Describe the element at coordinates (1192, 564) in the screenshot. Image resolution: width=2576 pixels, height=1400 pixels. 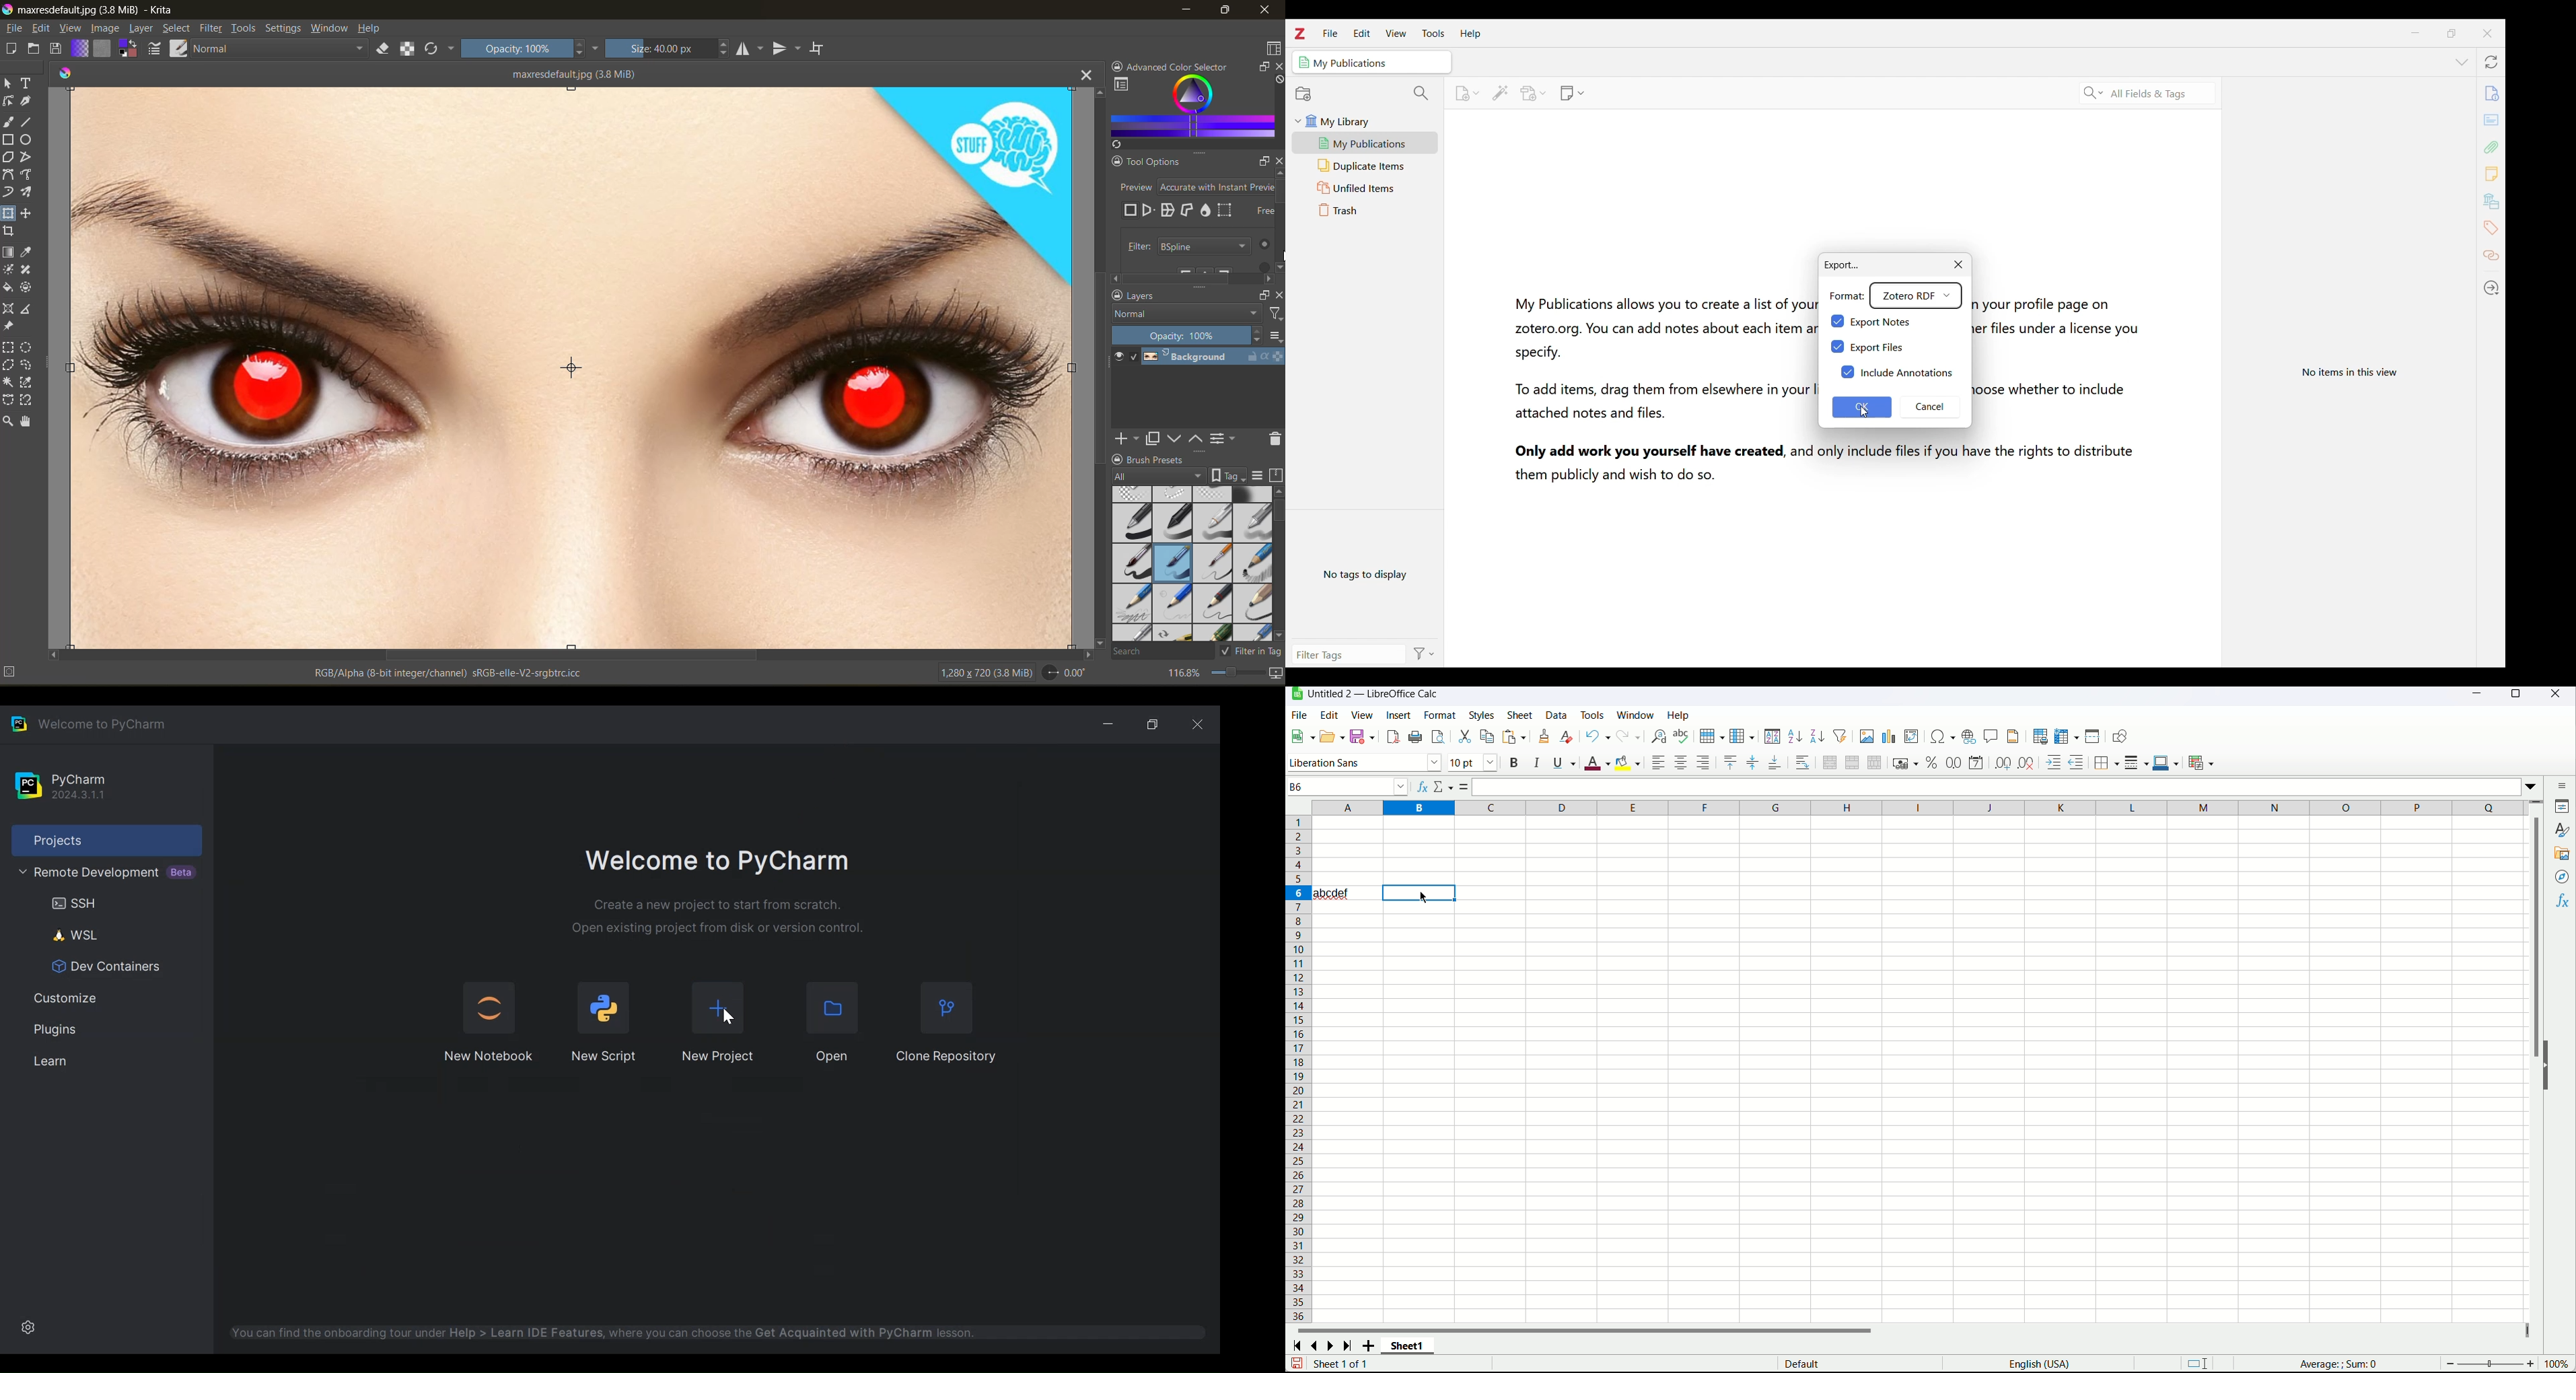
I see `brush presets` at that location.